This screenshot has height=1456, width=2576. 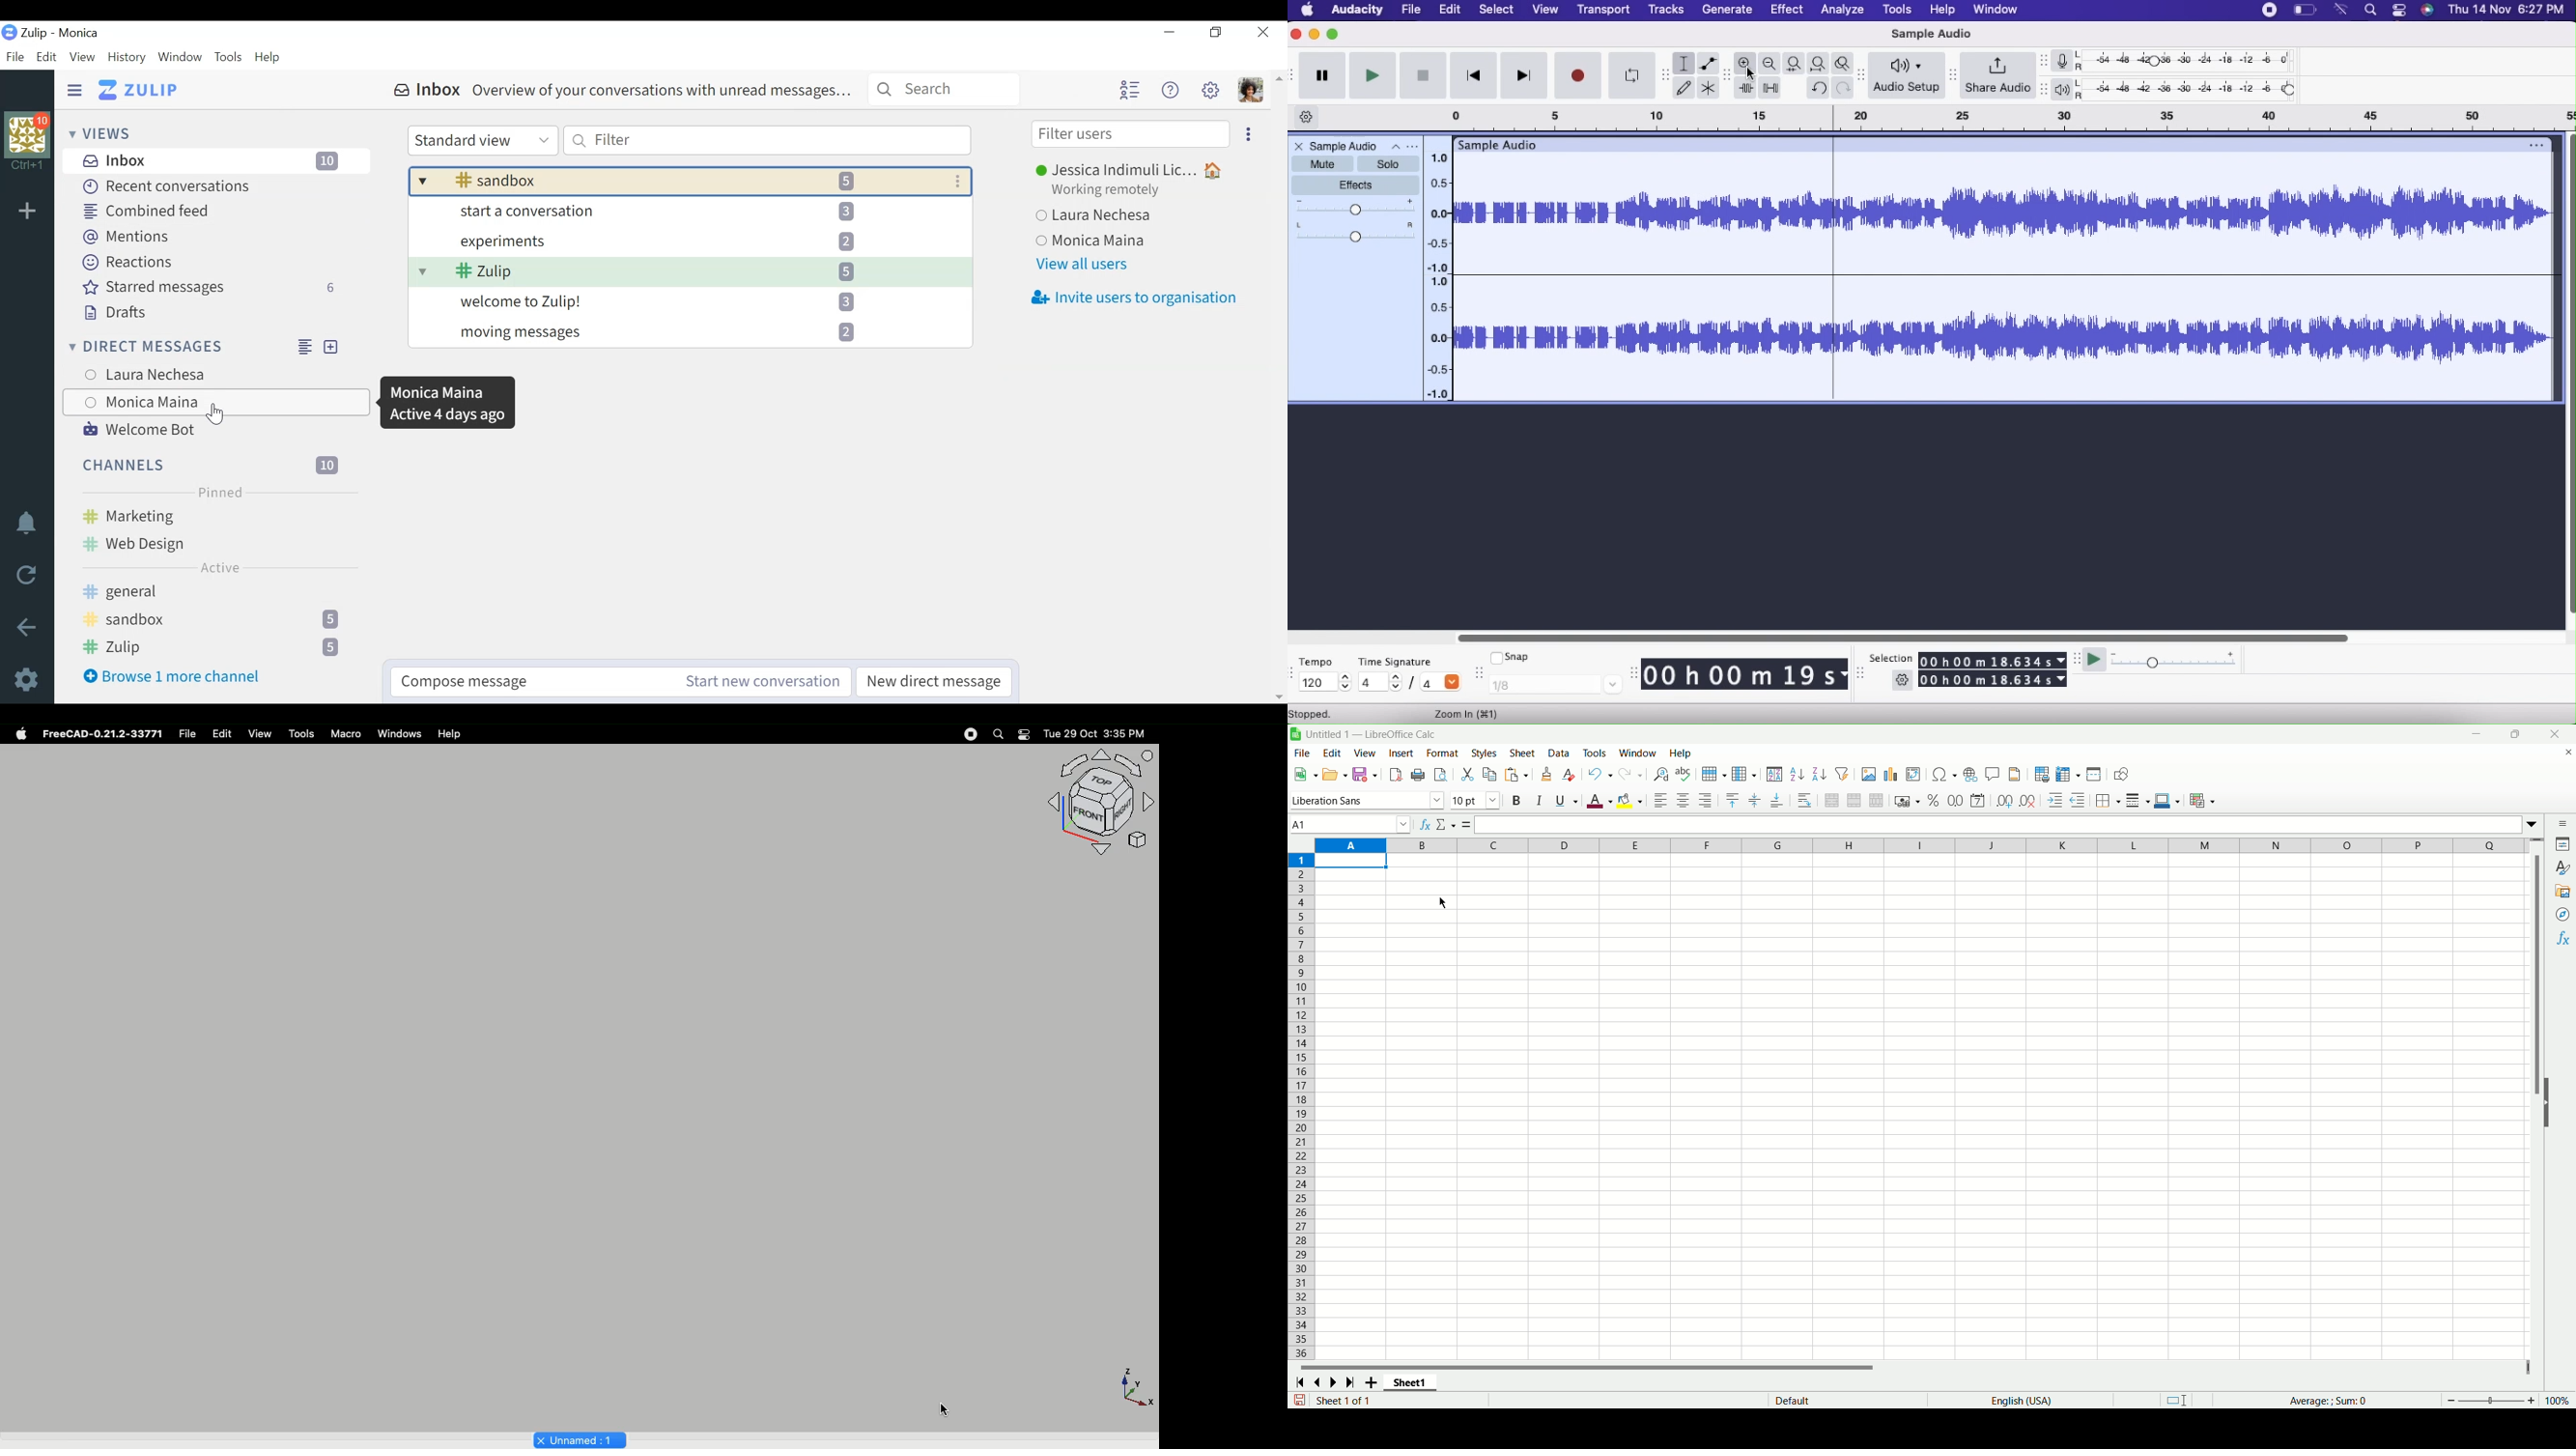 What do you see at coordinates (1356, 12) in the screenshot?
I see `Audacity` at bounding box center [1356, 12].